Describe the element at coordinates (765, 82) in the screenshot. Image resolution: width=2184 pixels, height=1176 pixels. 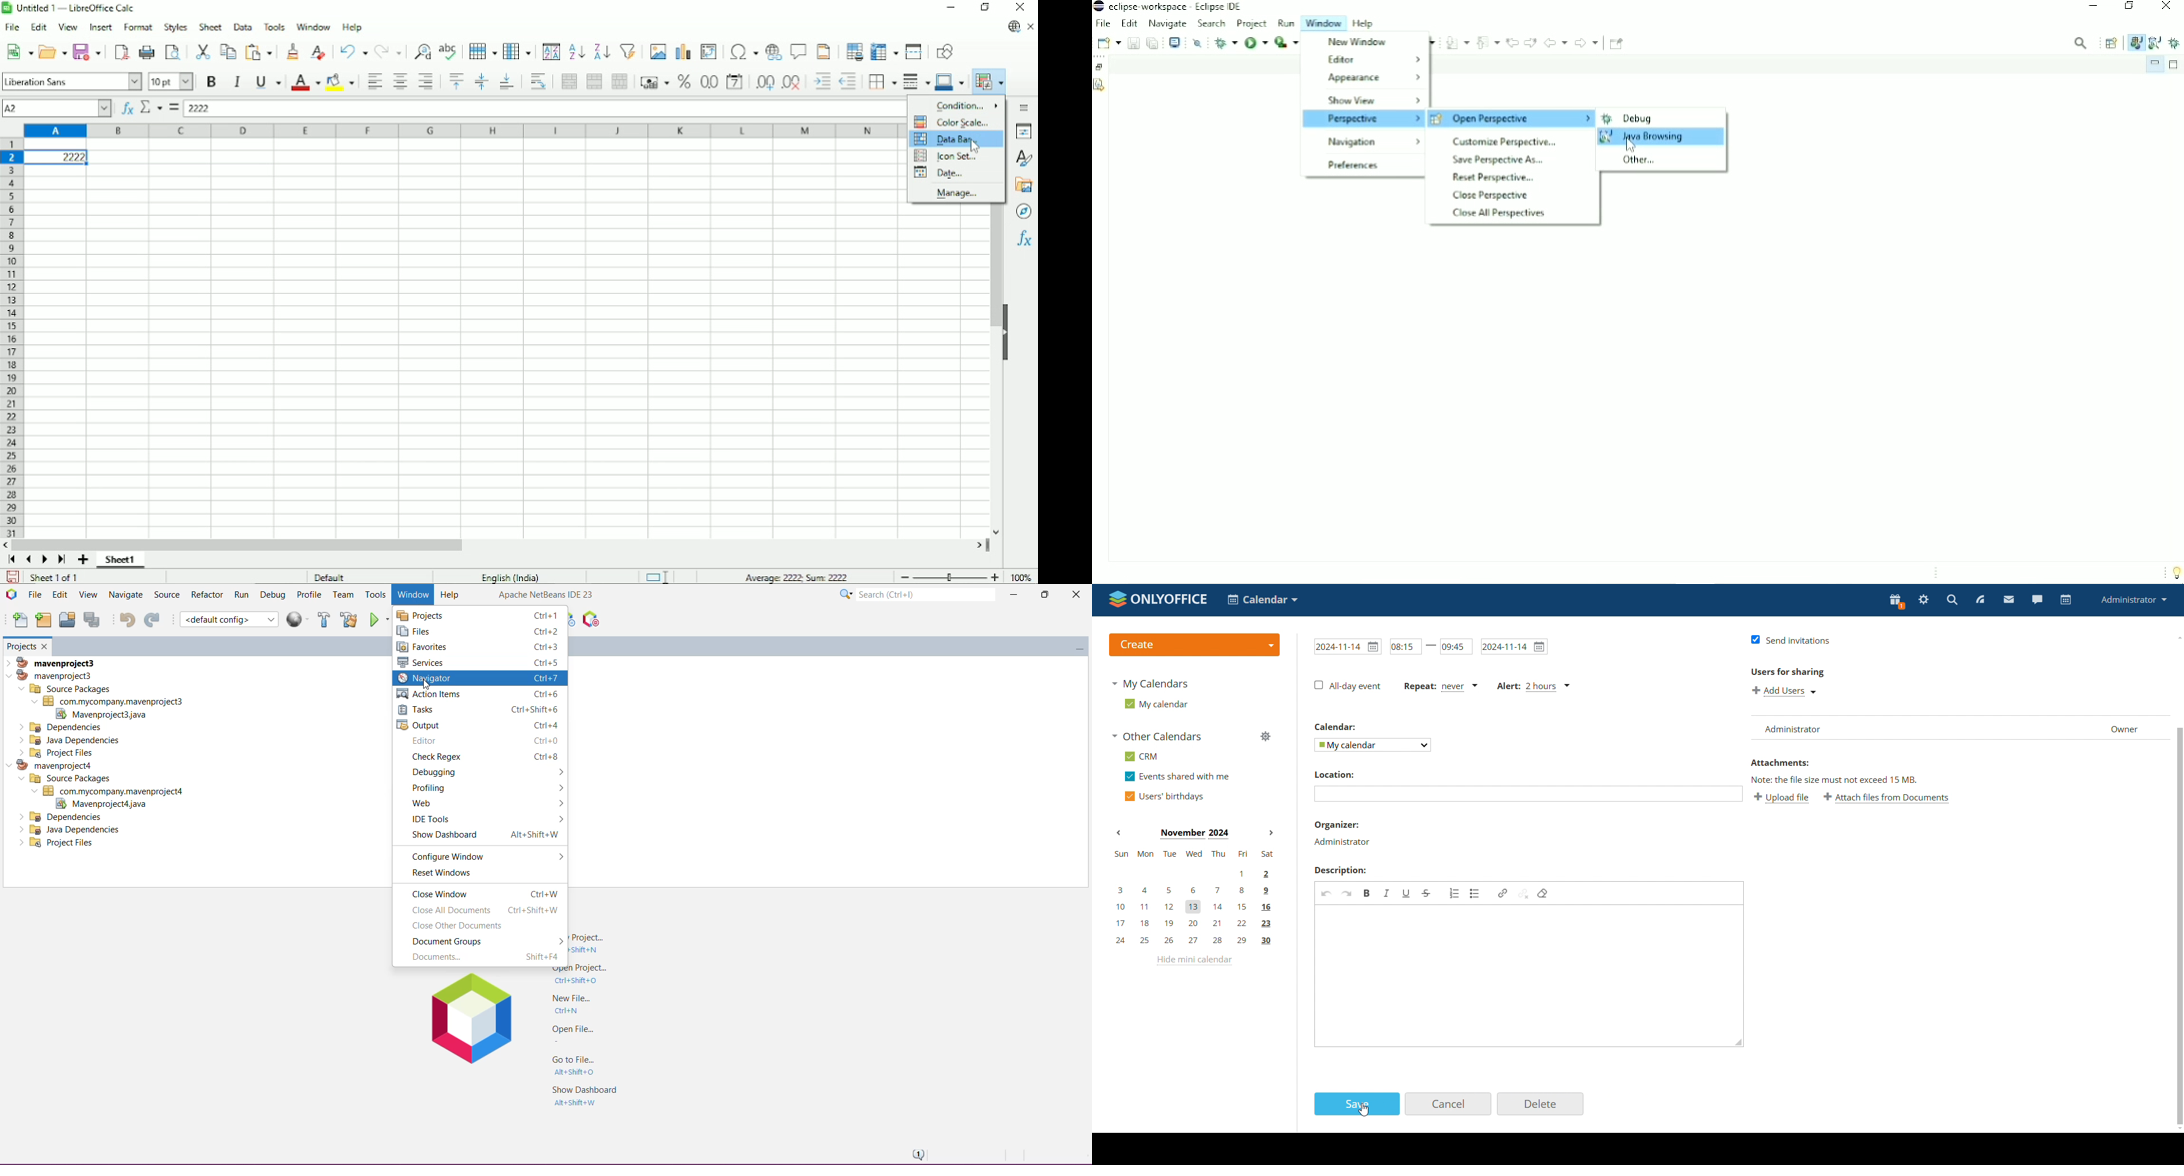
I see `Add decimal place` at that location.